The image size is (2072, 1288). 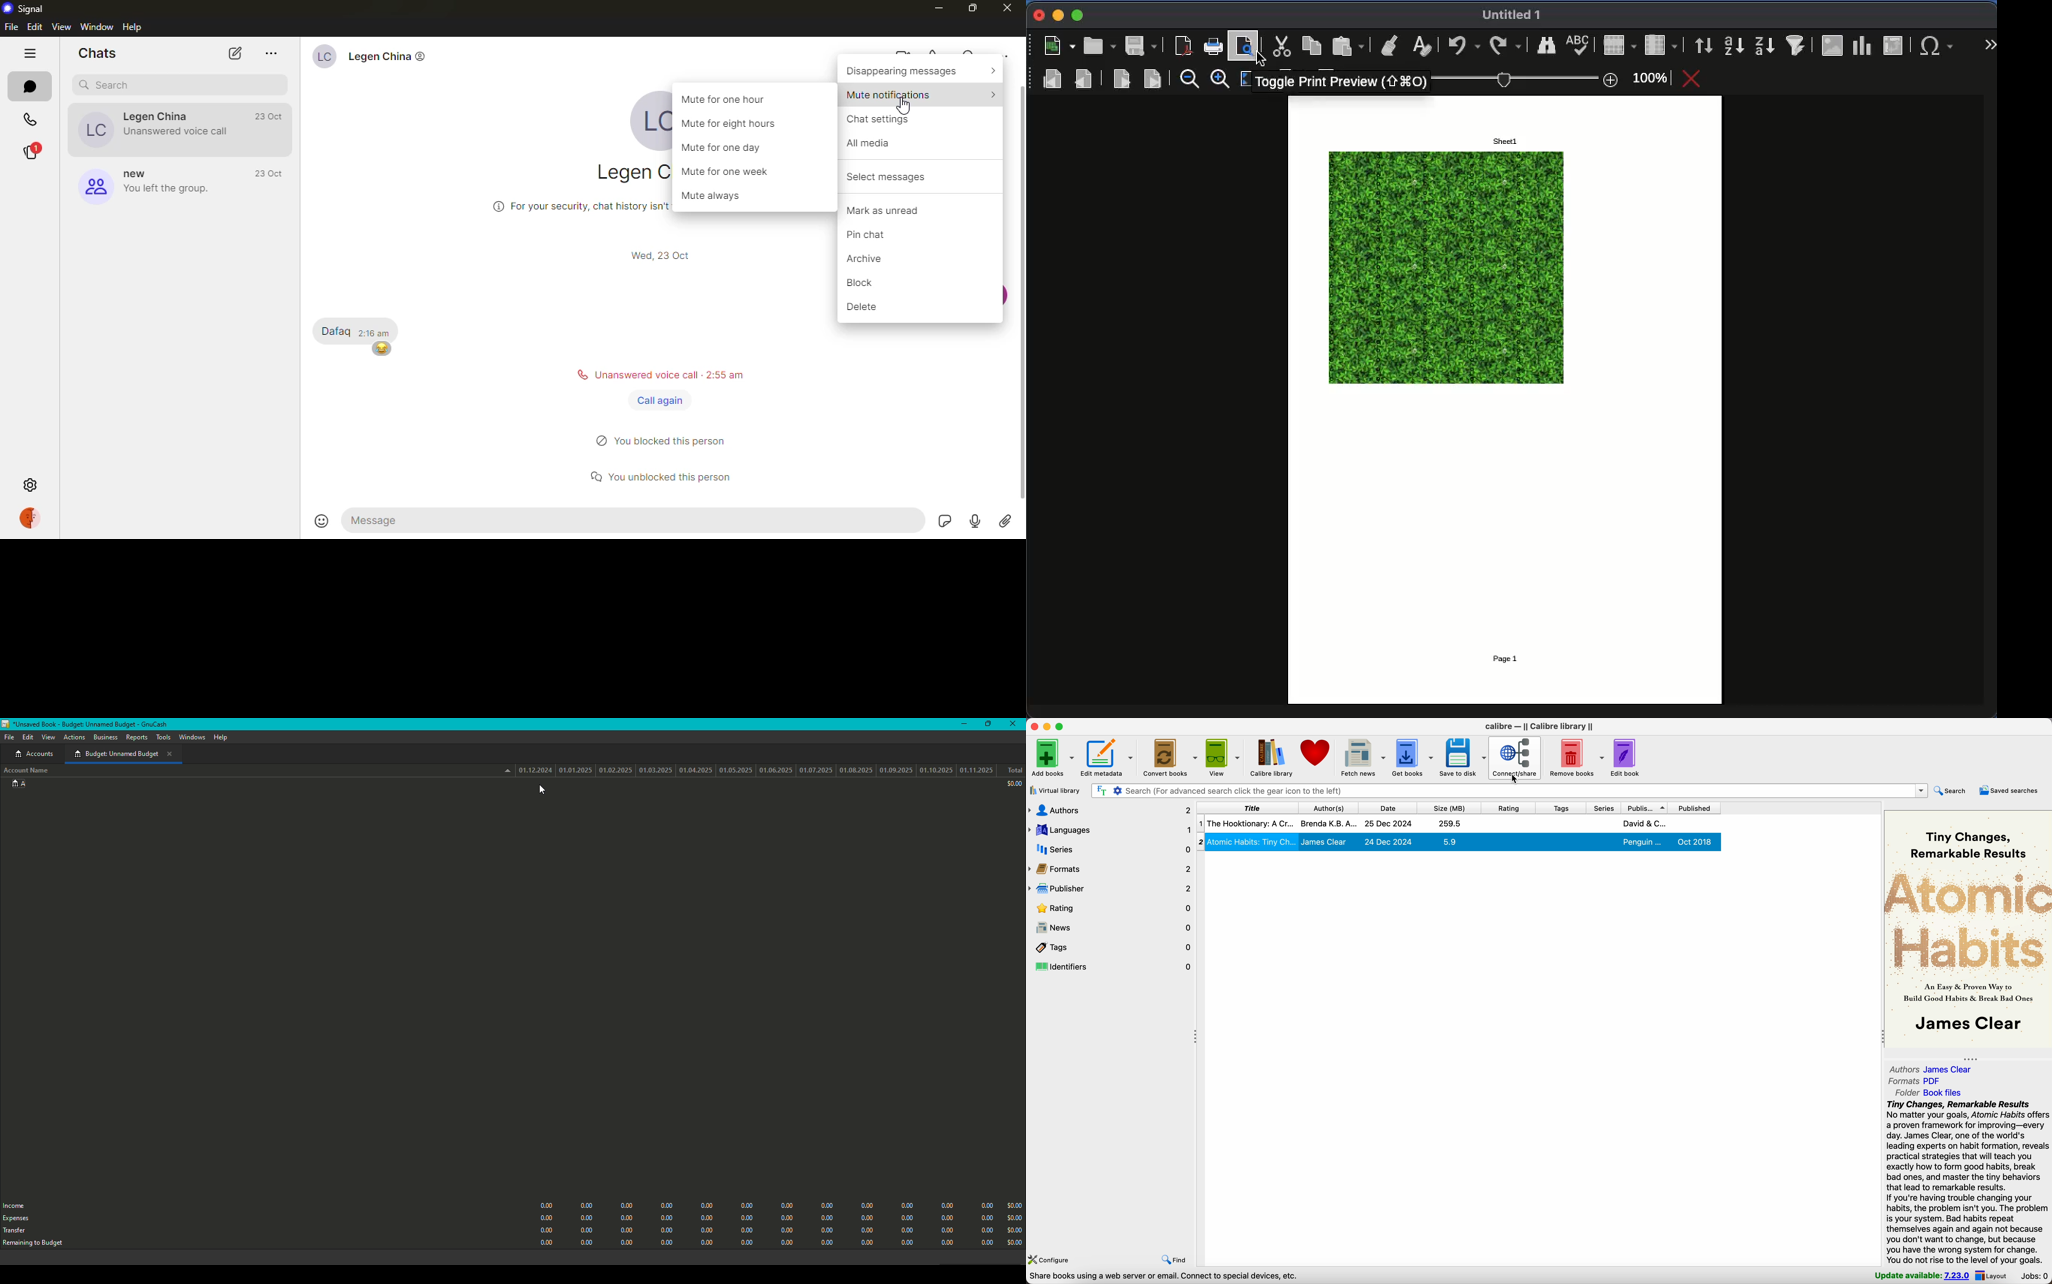 I want to click on Total, so click(x=1014, y=771).